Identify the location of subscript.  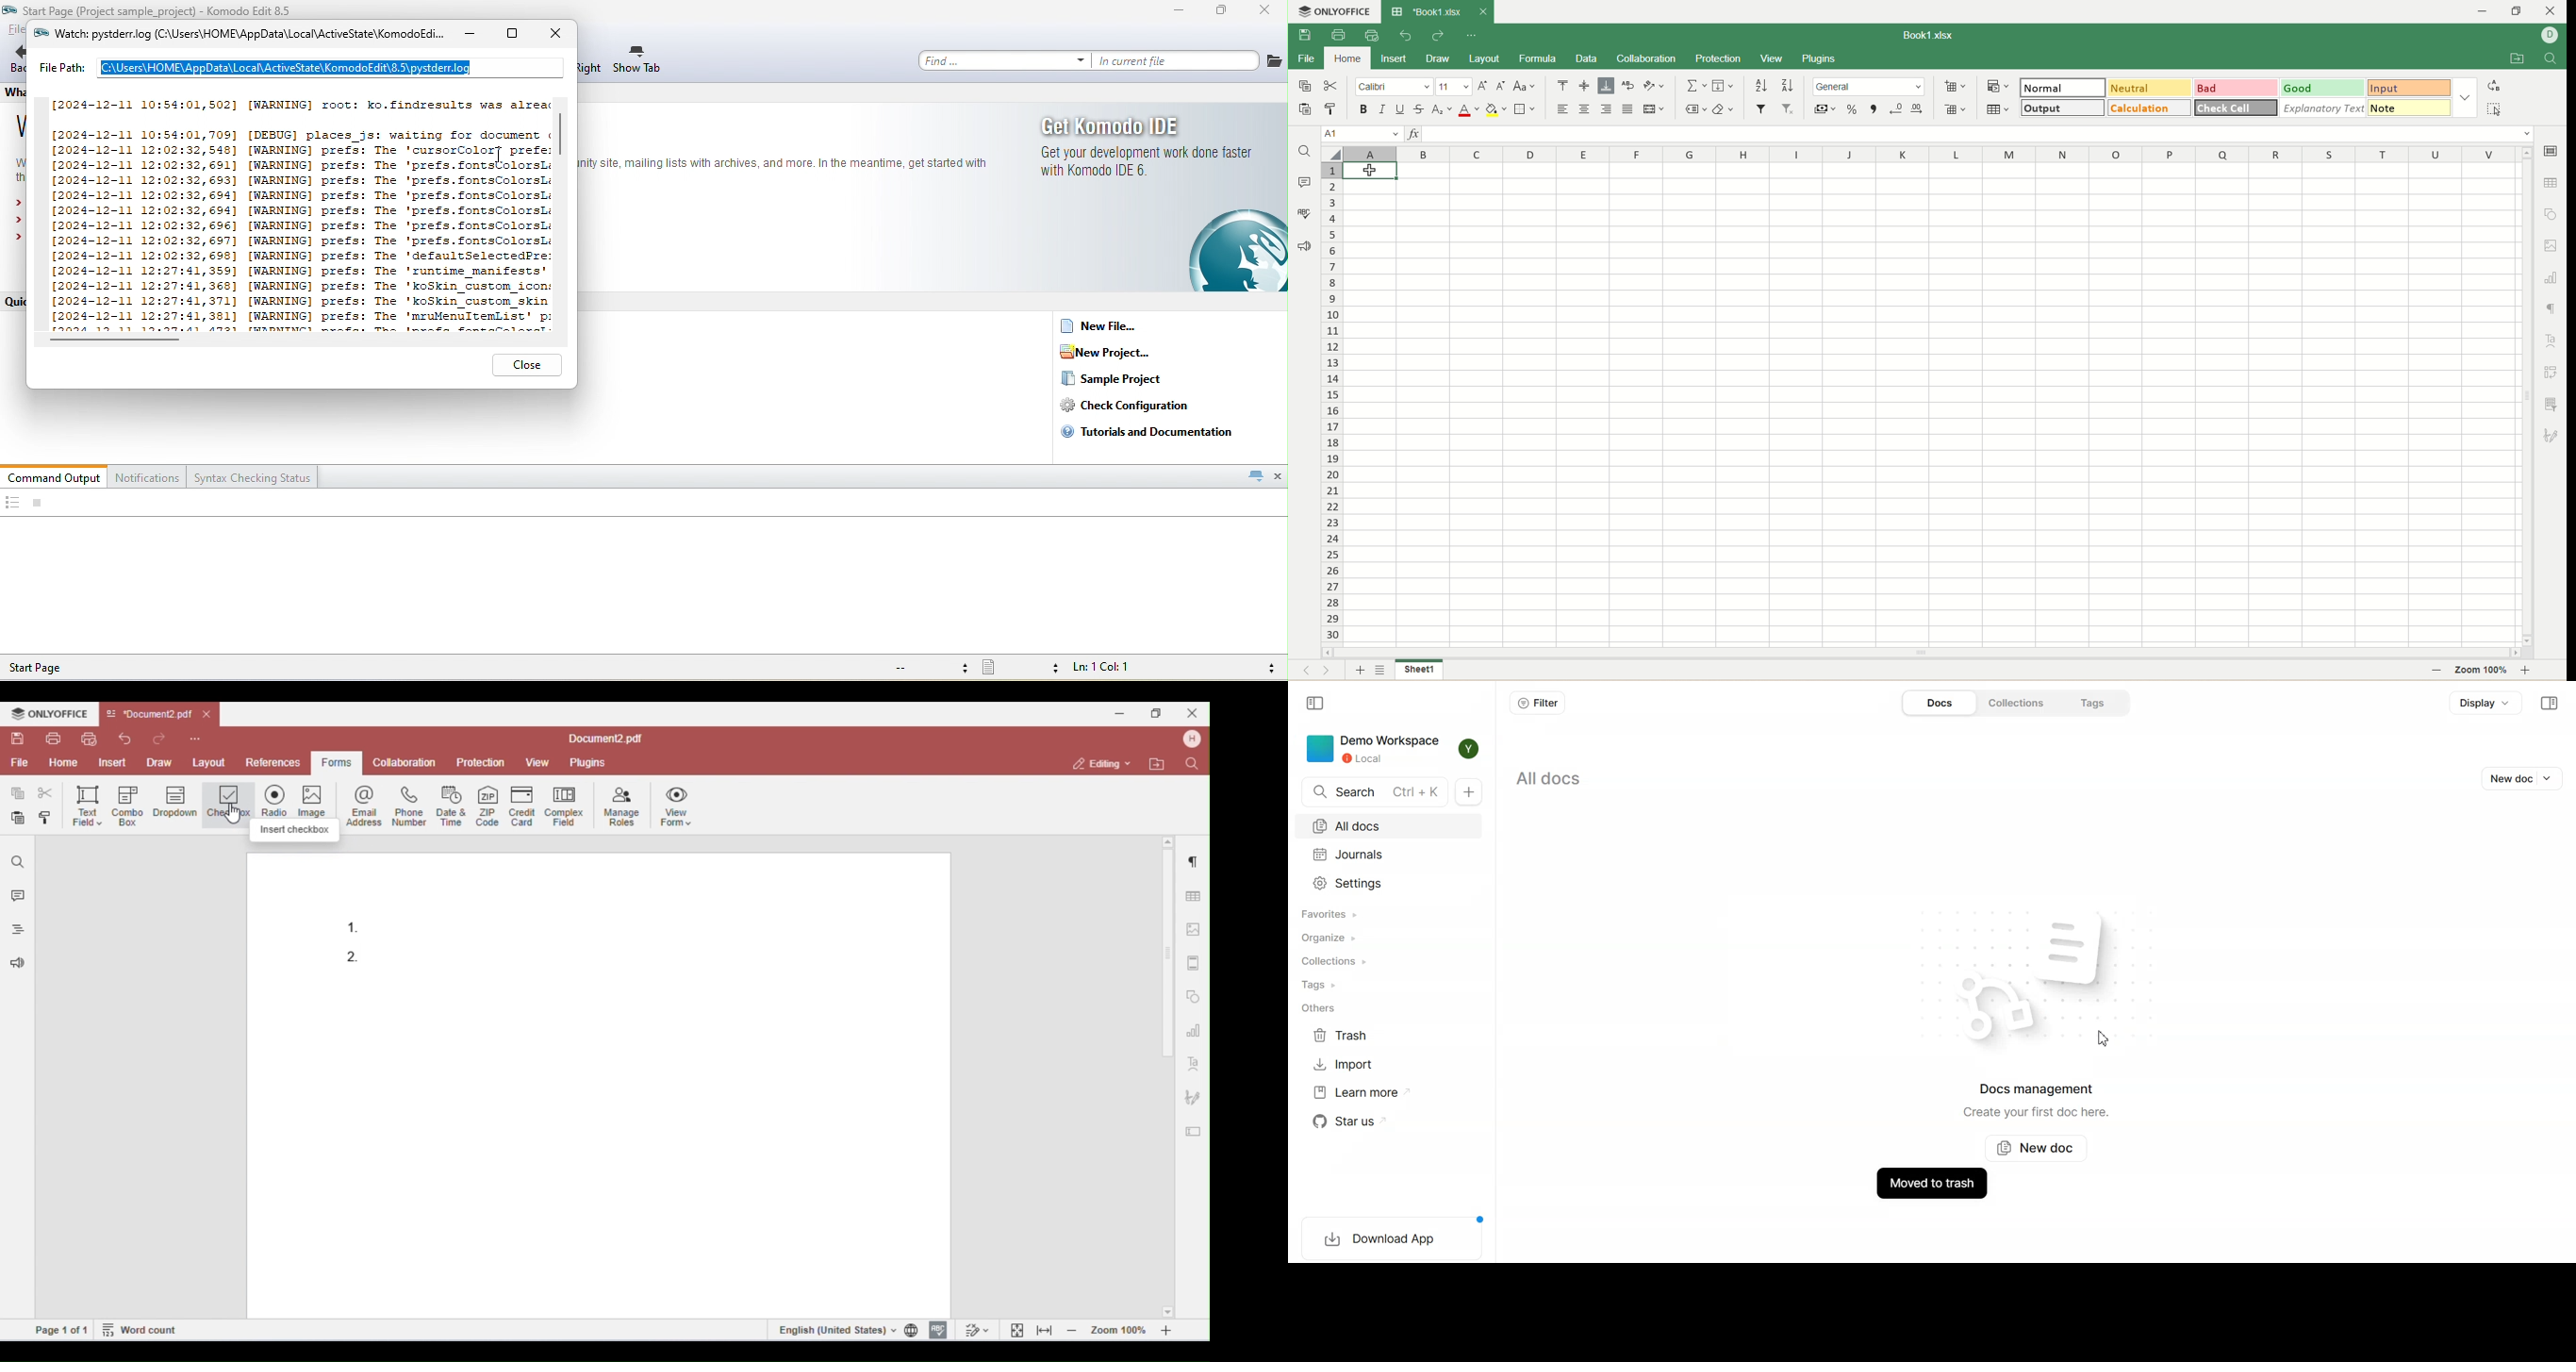
(1443, 109).